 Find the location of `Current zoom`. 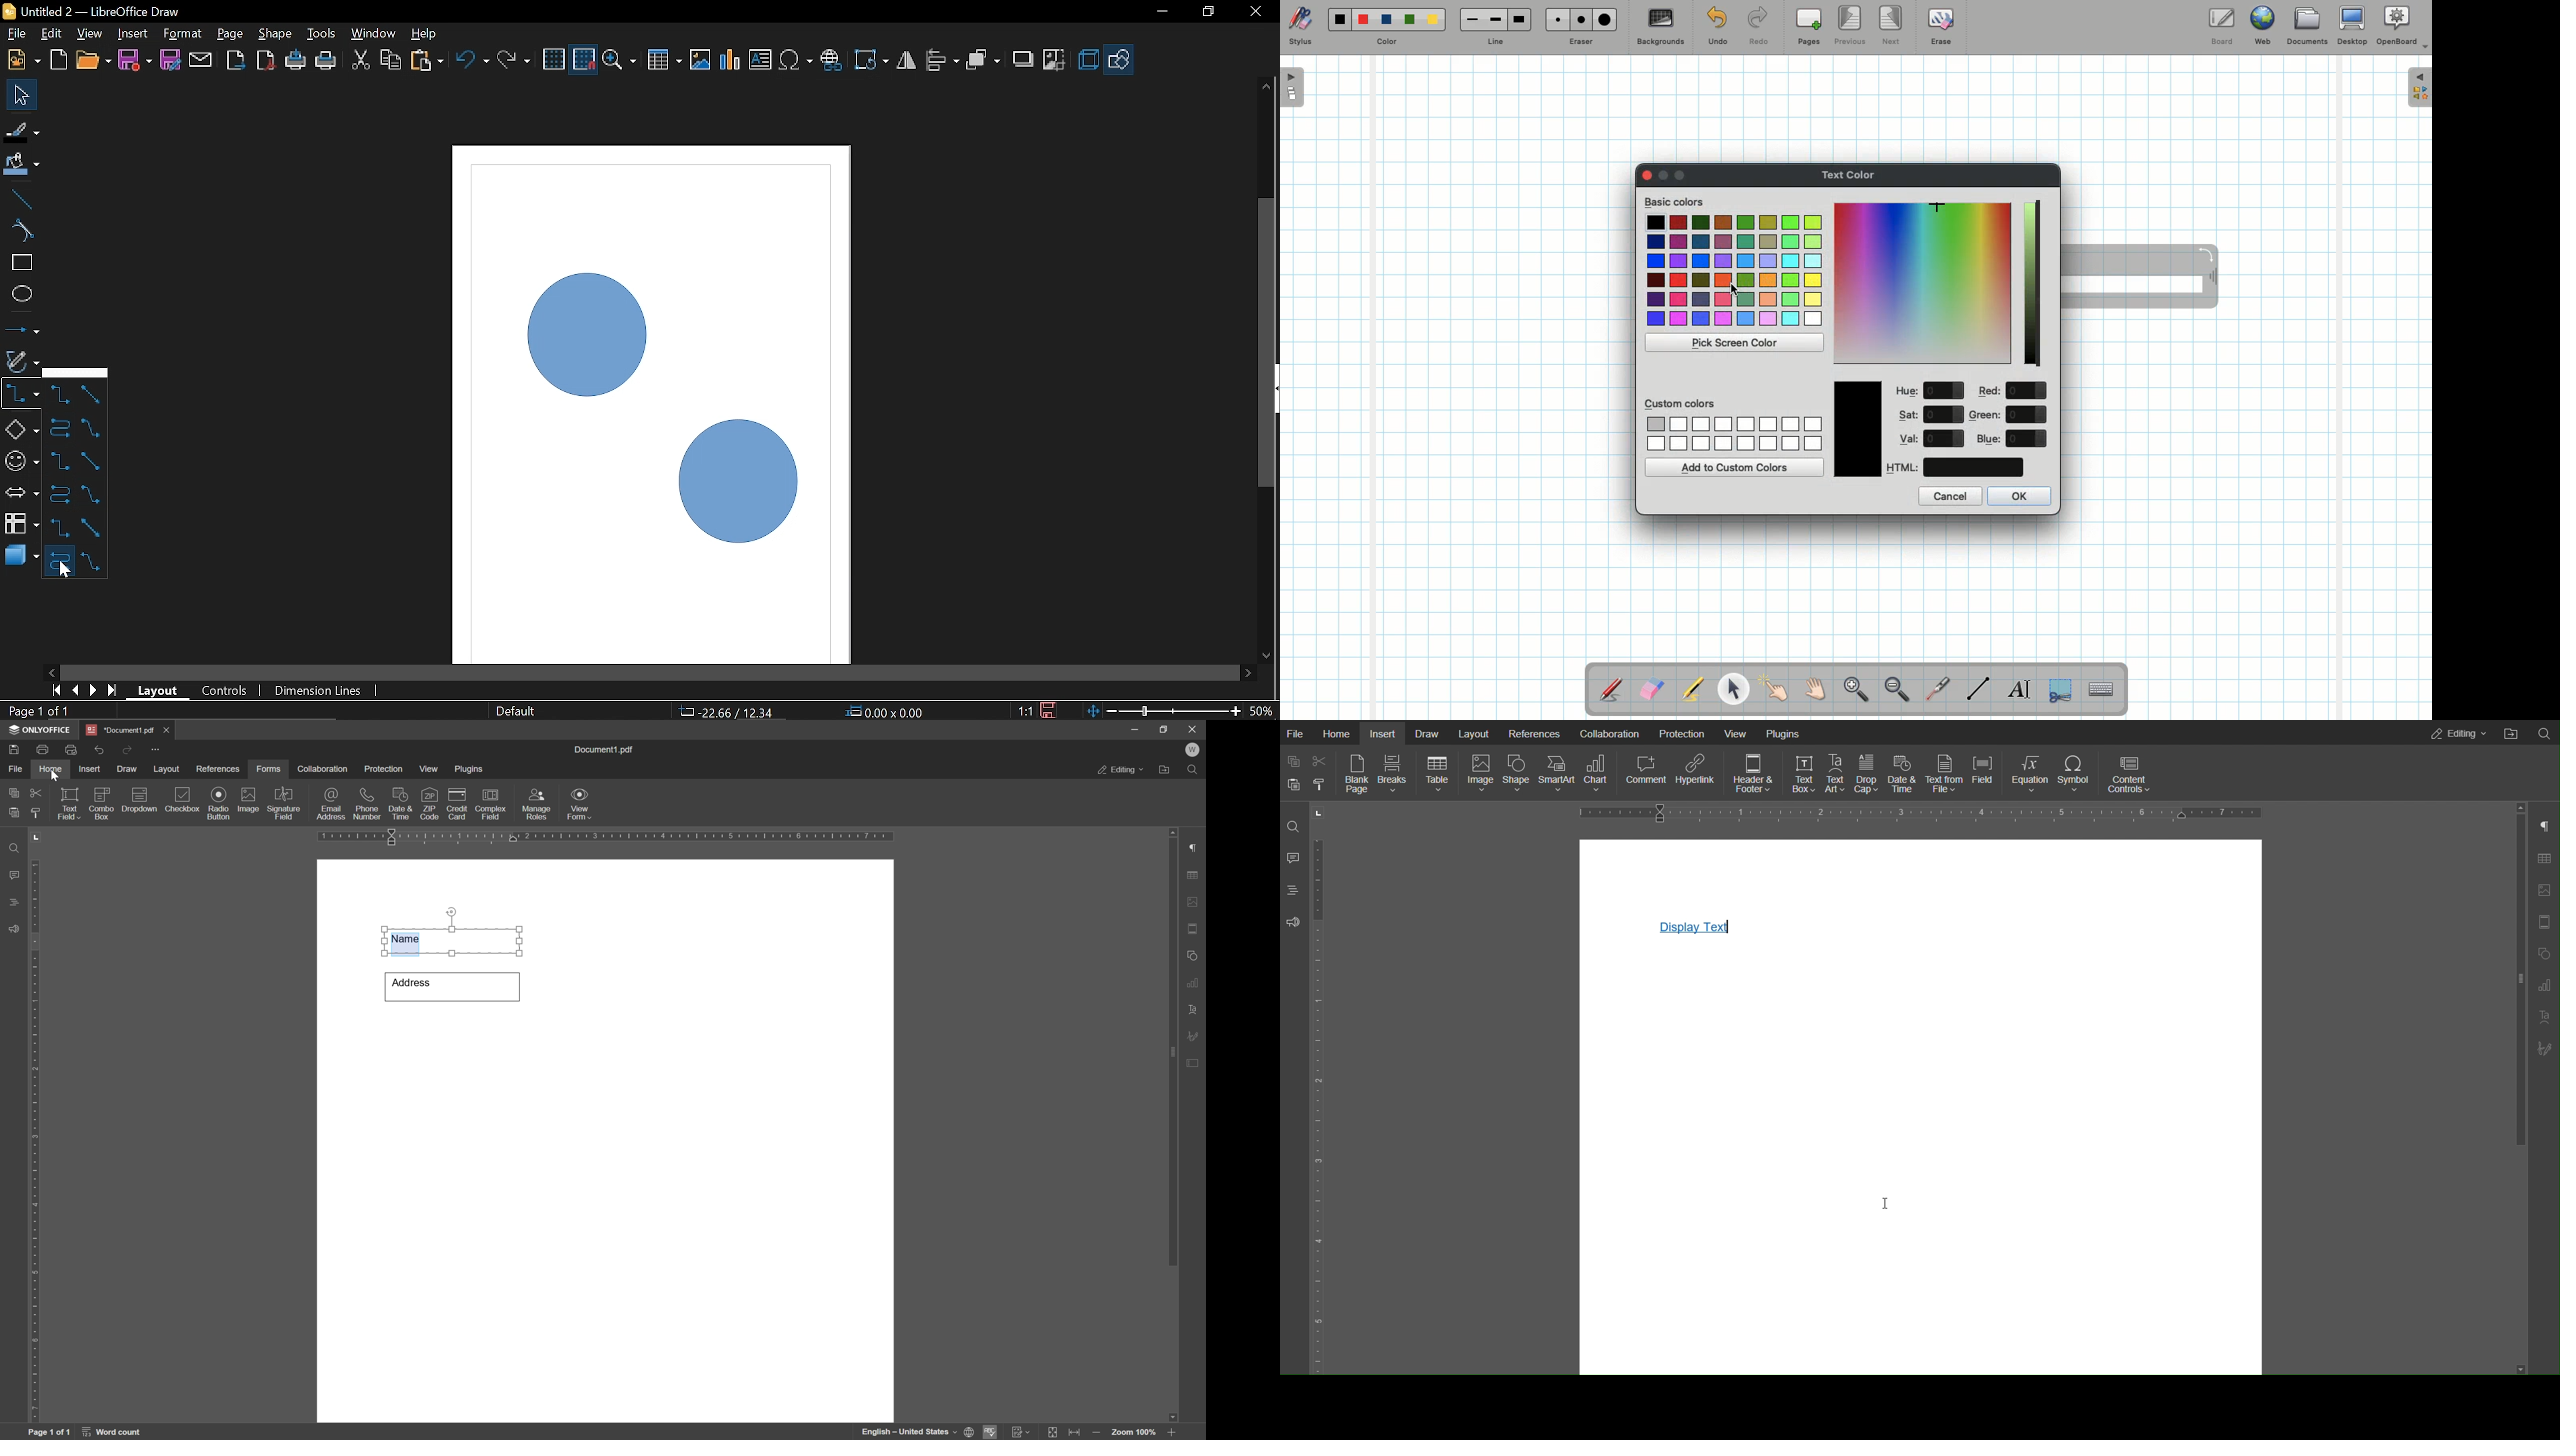

Current zoom is located at coordinates (1262, 710).